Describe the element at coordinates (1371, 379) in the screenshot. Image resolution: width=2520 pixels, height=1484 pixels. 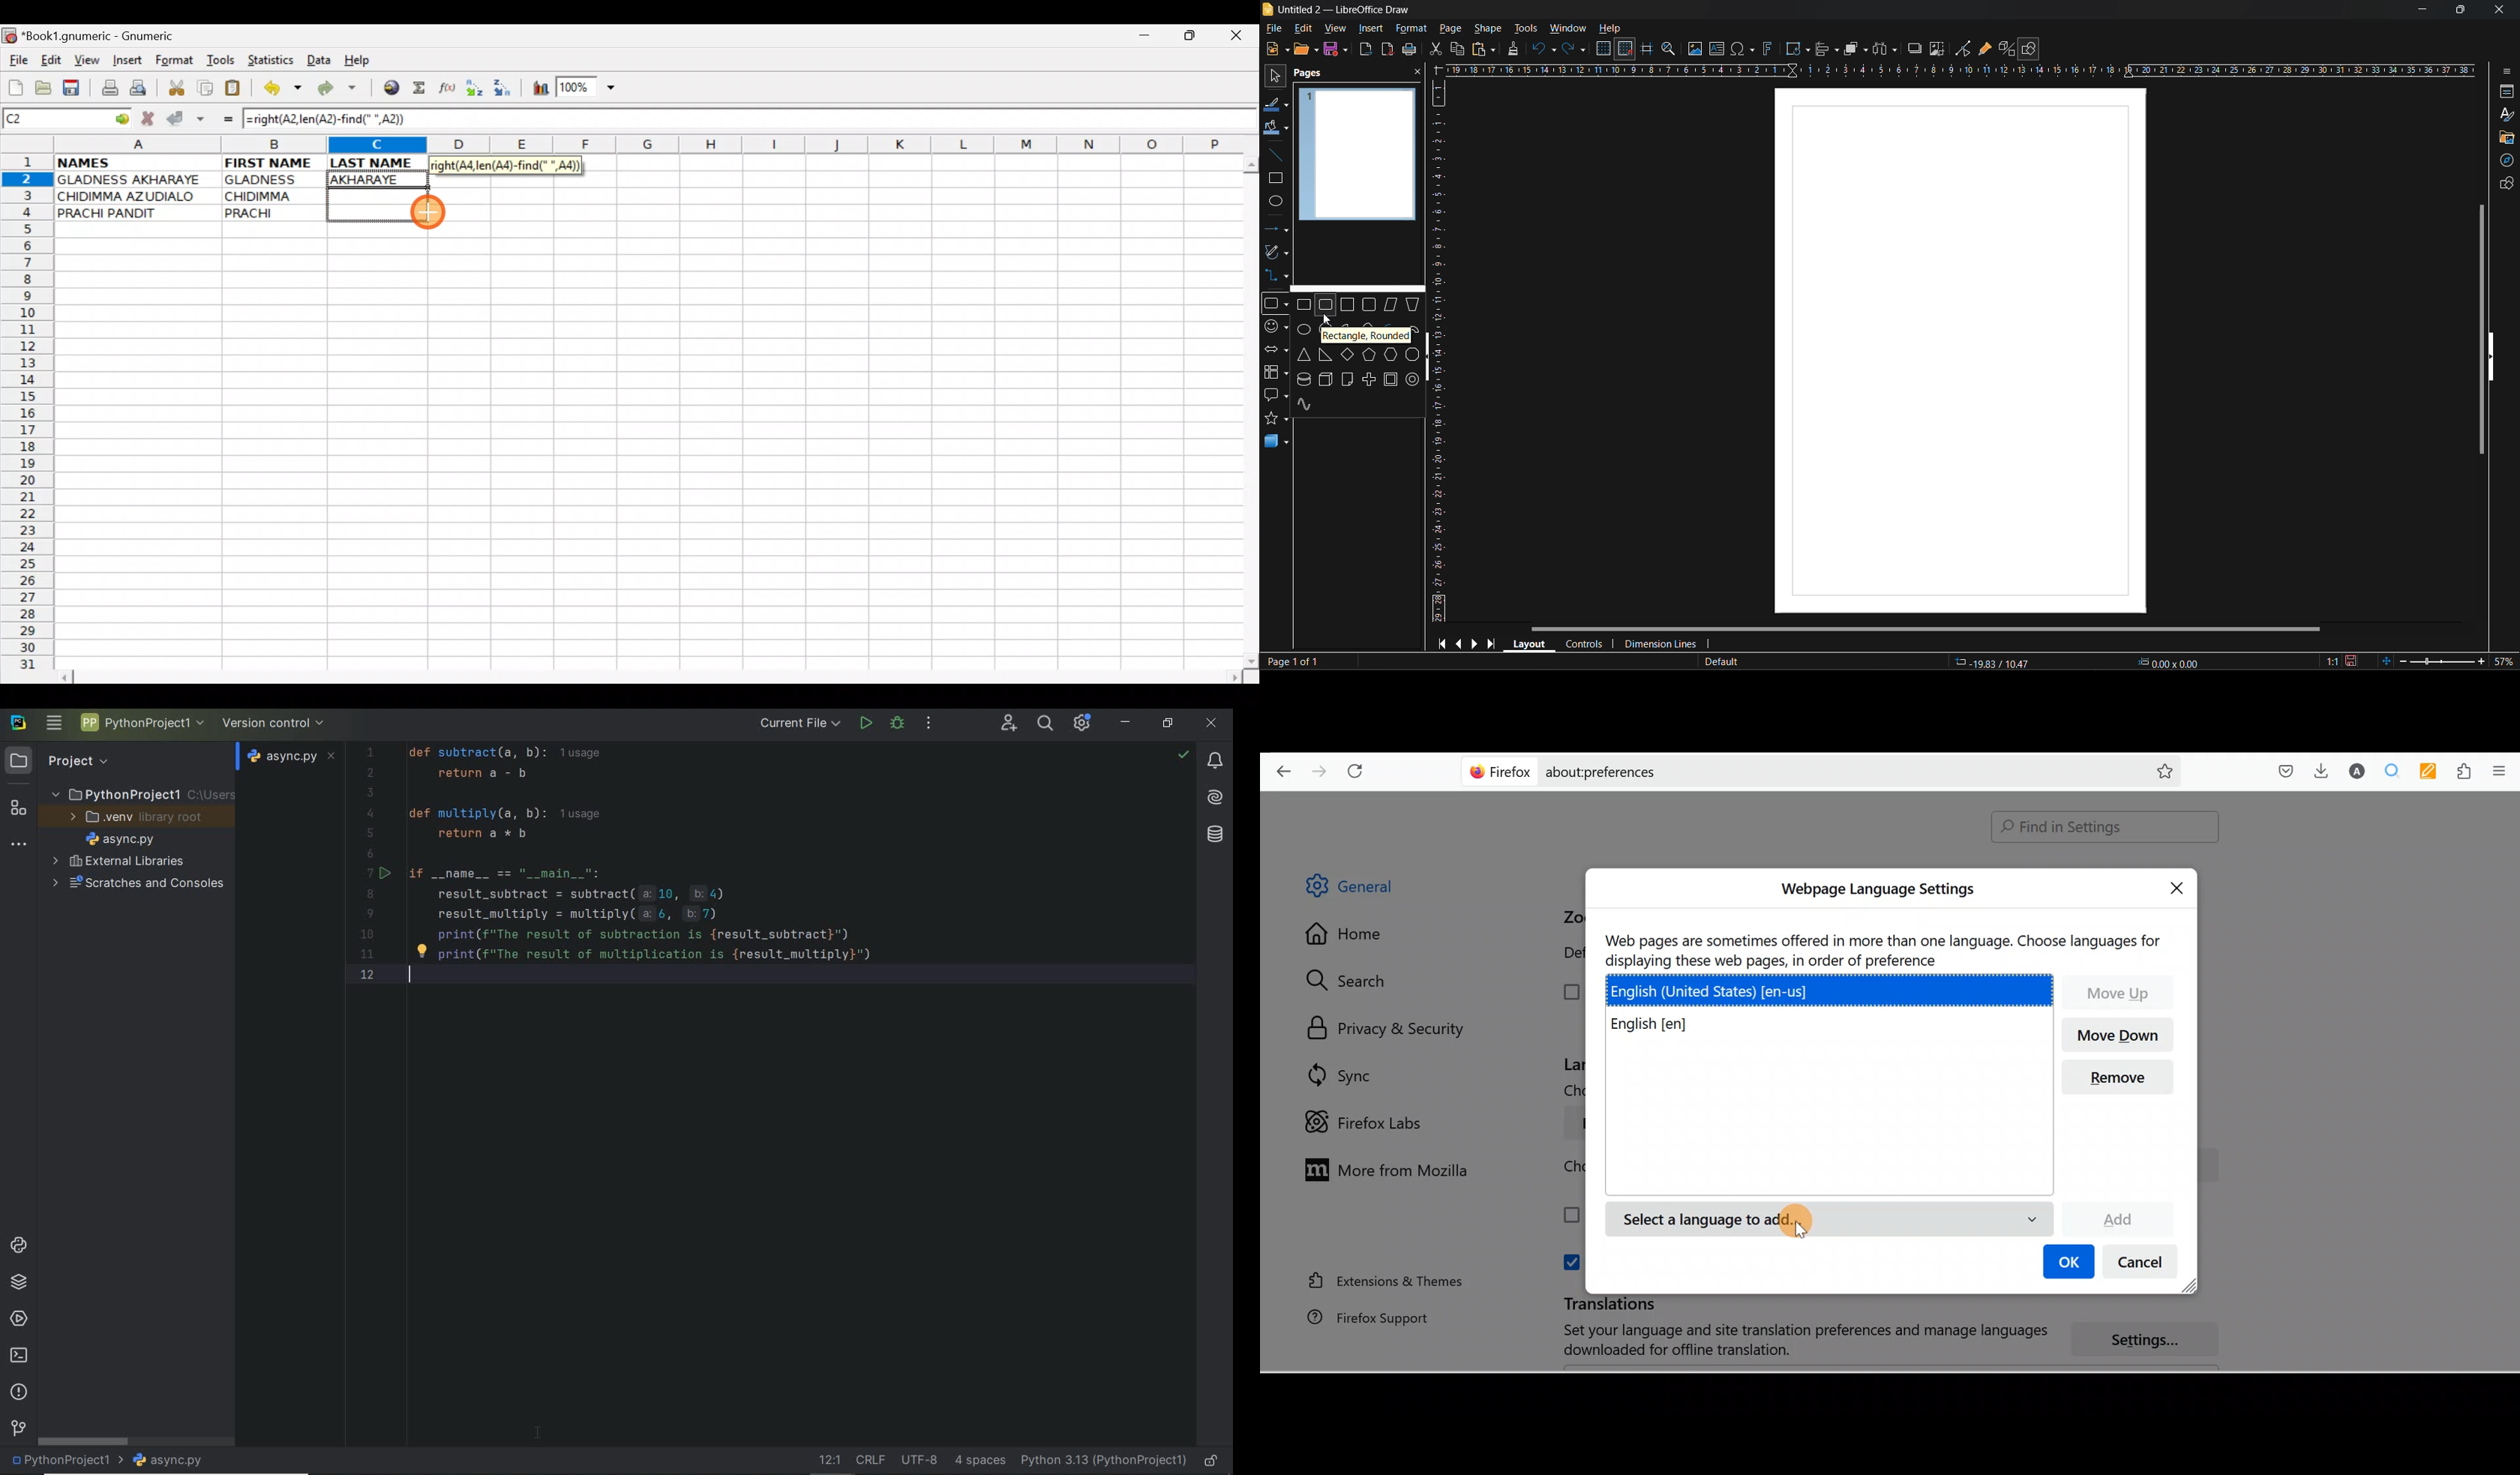
I see `cross` at that location.